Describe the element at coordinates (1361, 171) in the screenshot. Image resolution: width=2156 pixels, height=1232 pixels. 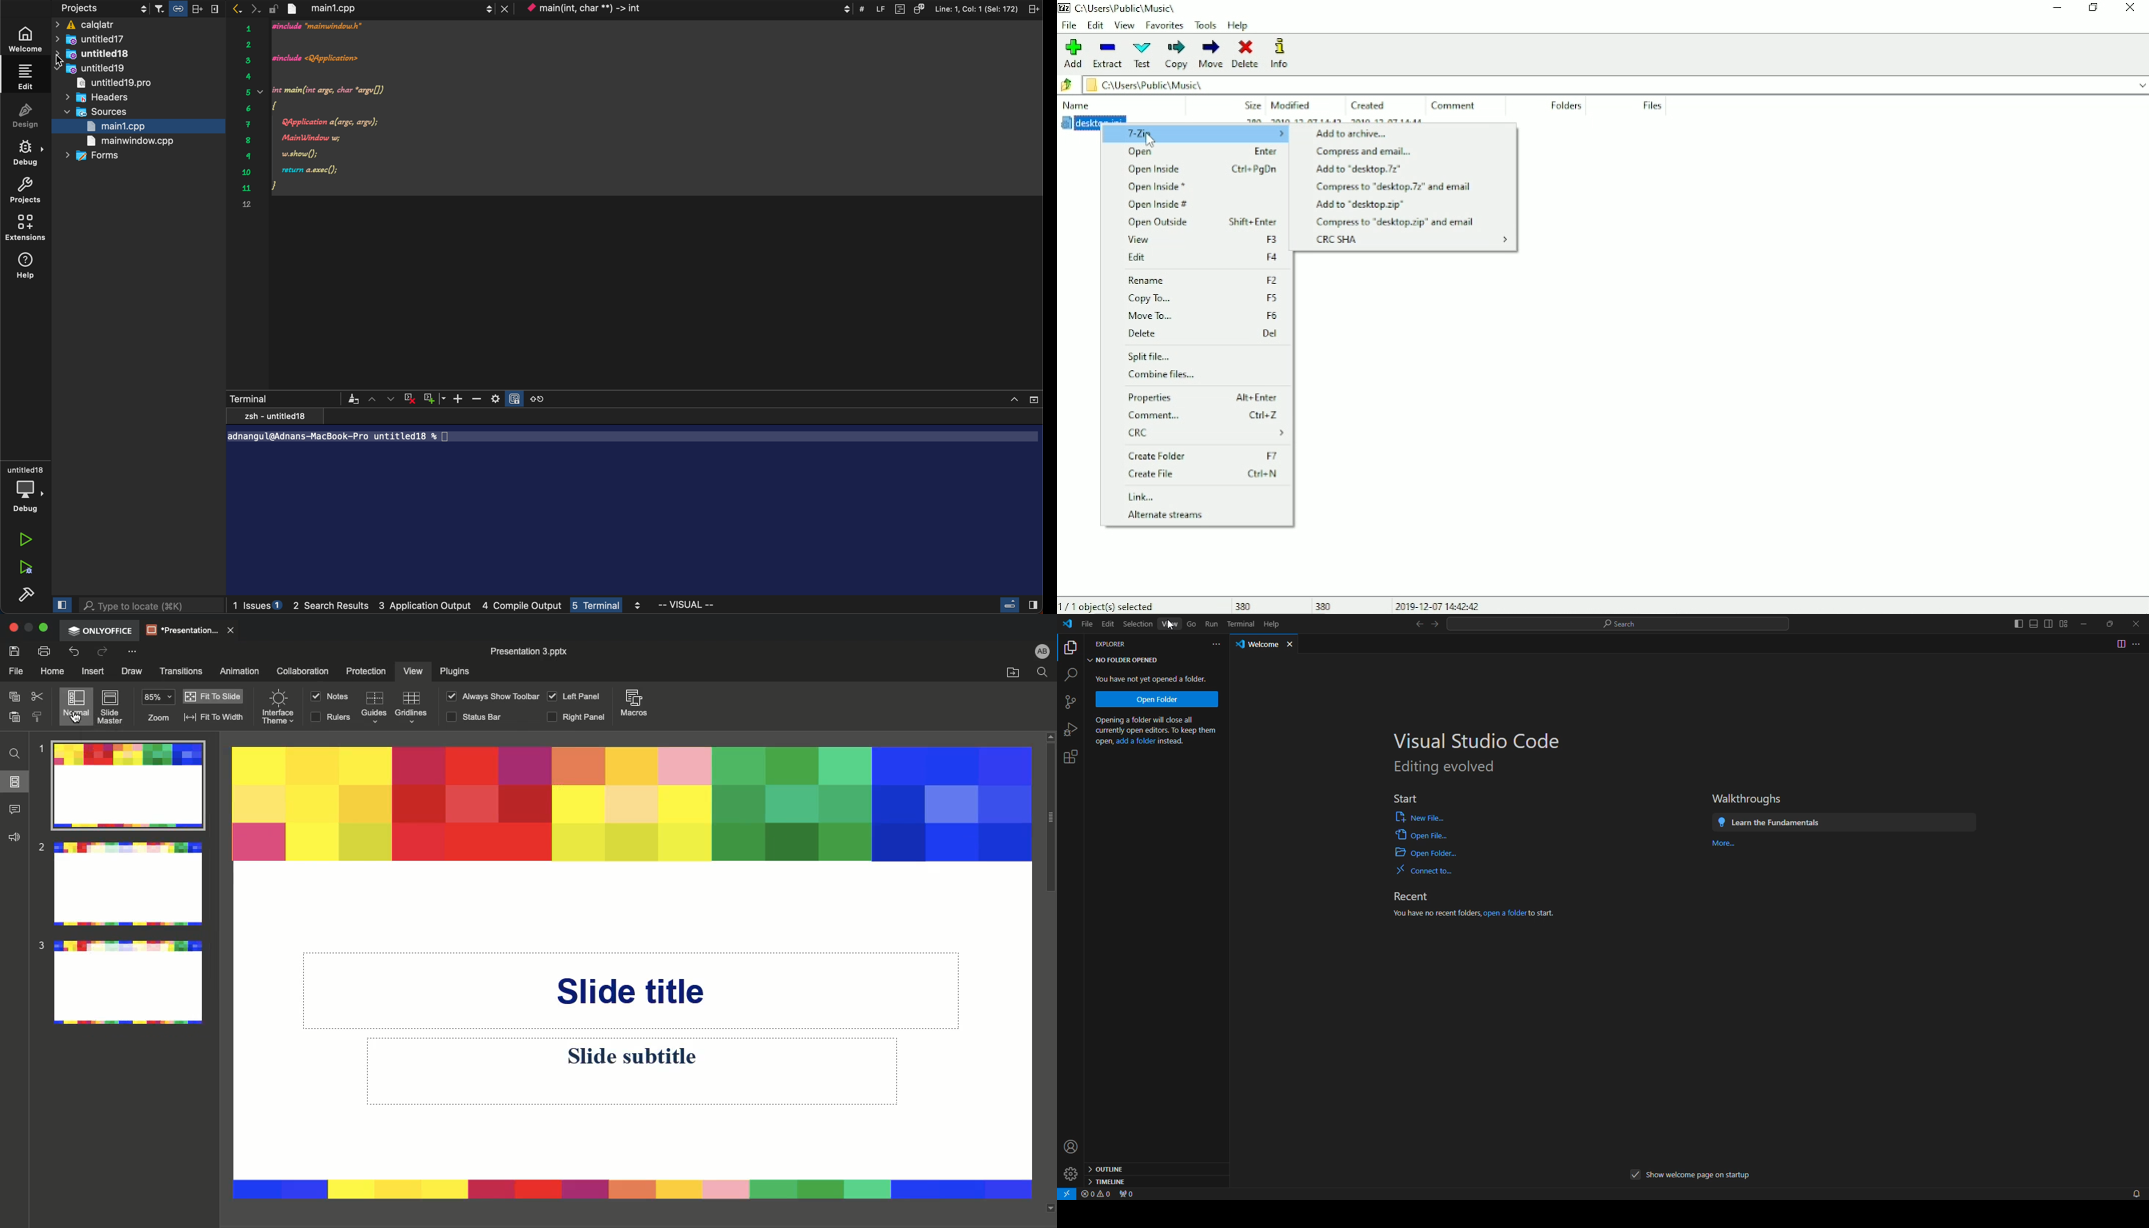
I see `Add to "desktop.7z"` at that location.